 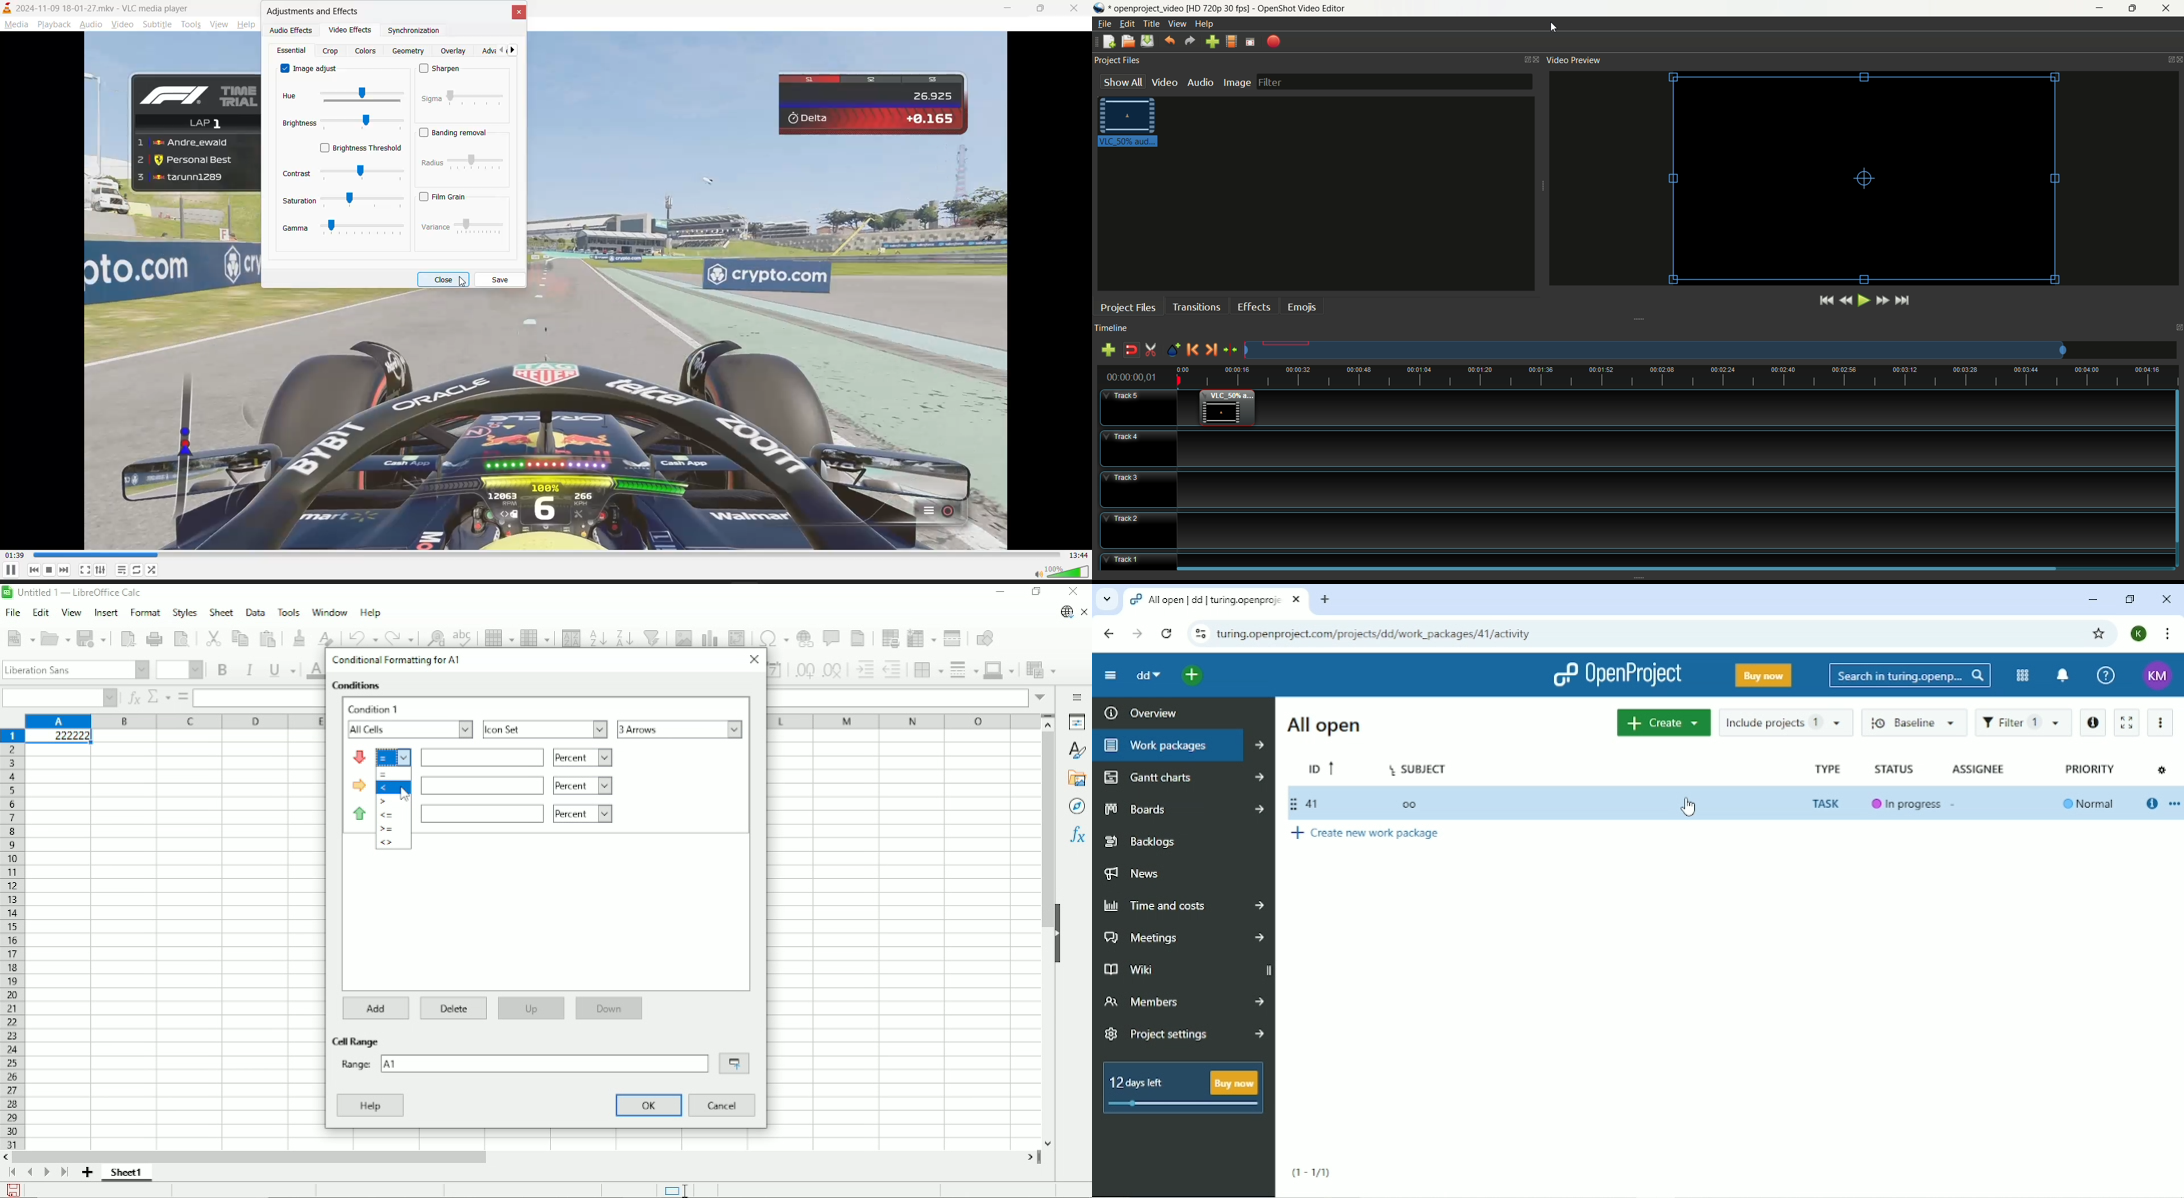 I want to click on >=, so click(x=387, y=829).